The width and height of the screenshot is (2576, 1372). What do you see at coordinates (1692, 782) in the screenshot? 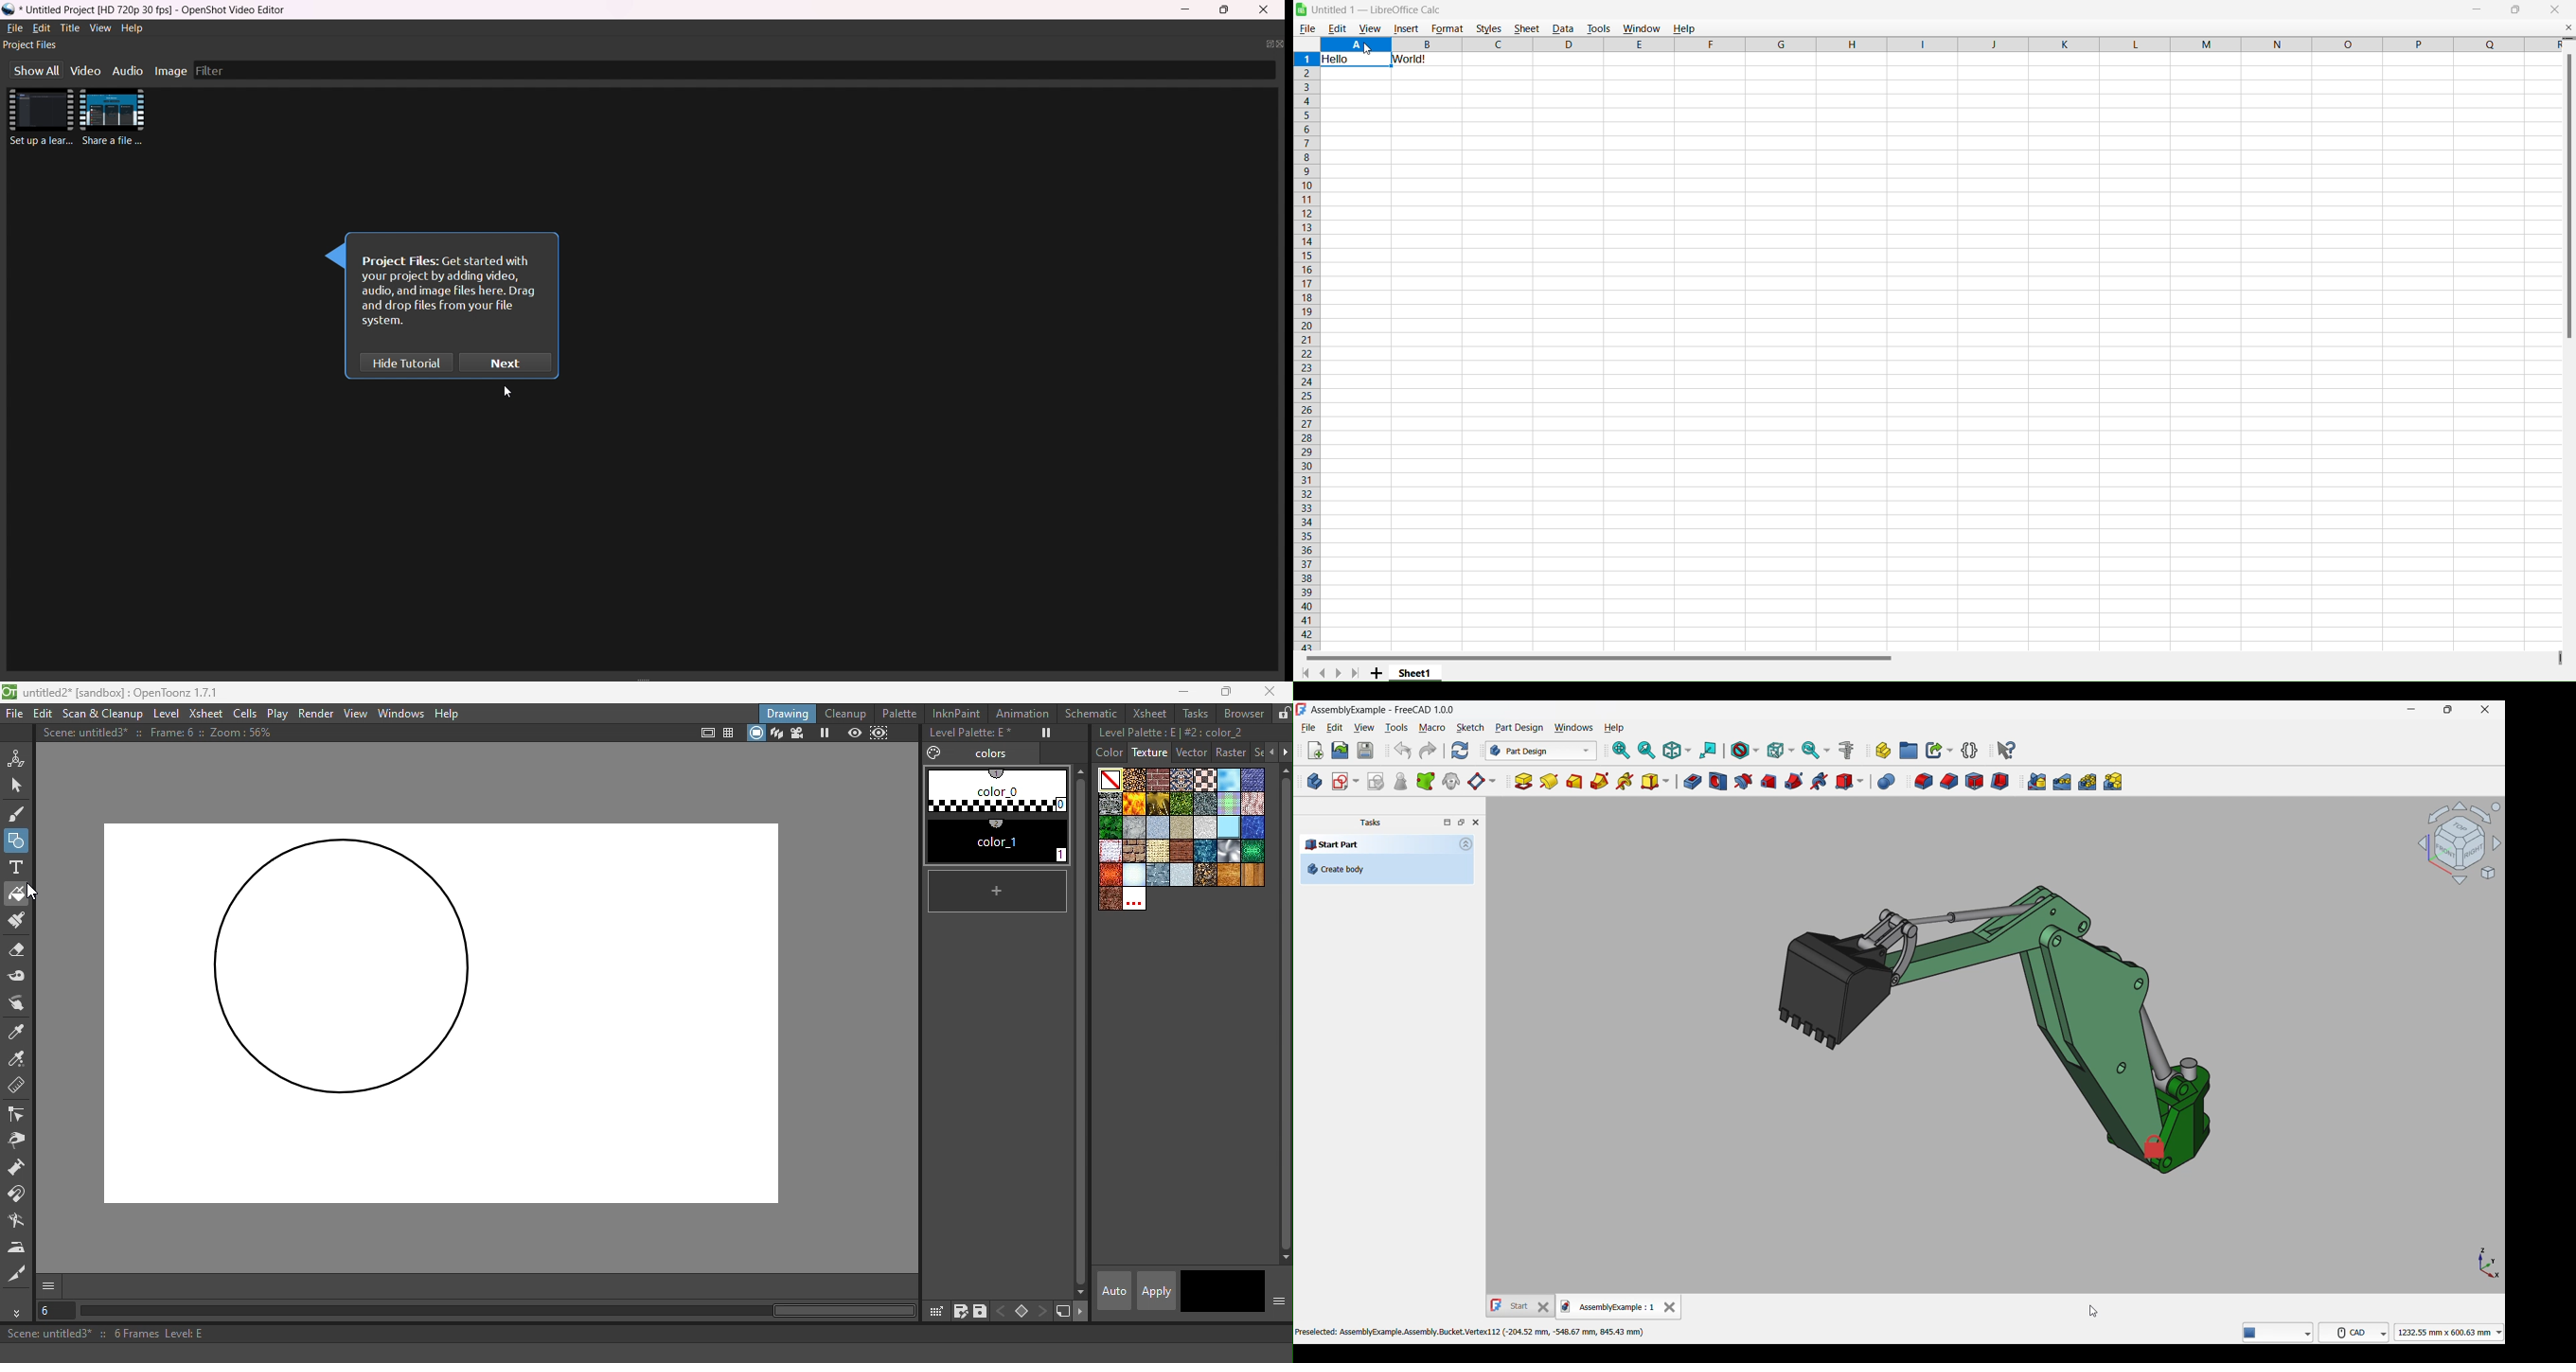
I see `Pocket` at bounding box center [1692, 782].